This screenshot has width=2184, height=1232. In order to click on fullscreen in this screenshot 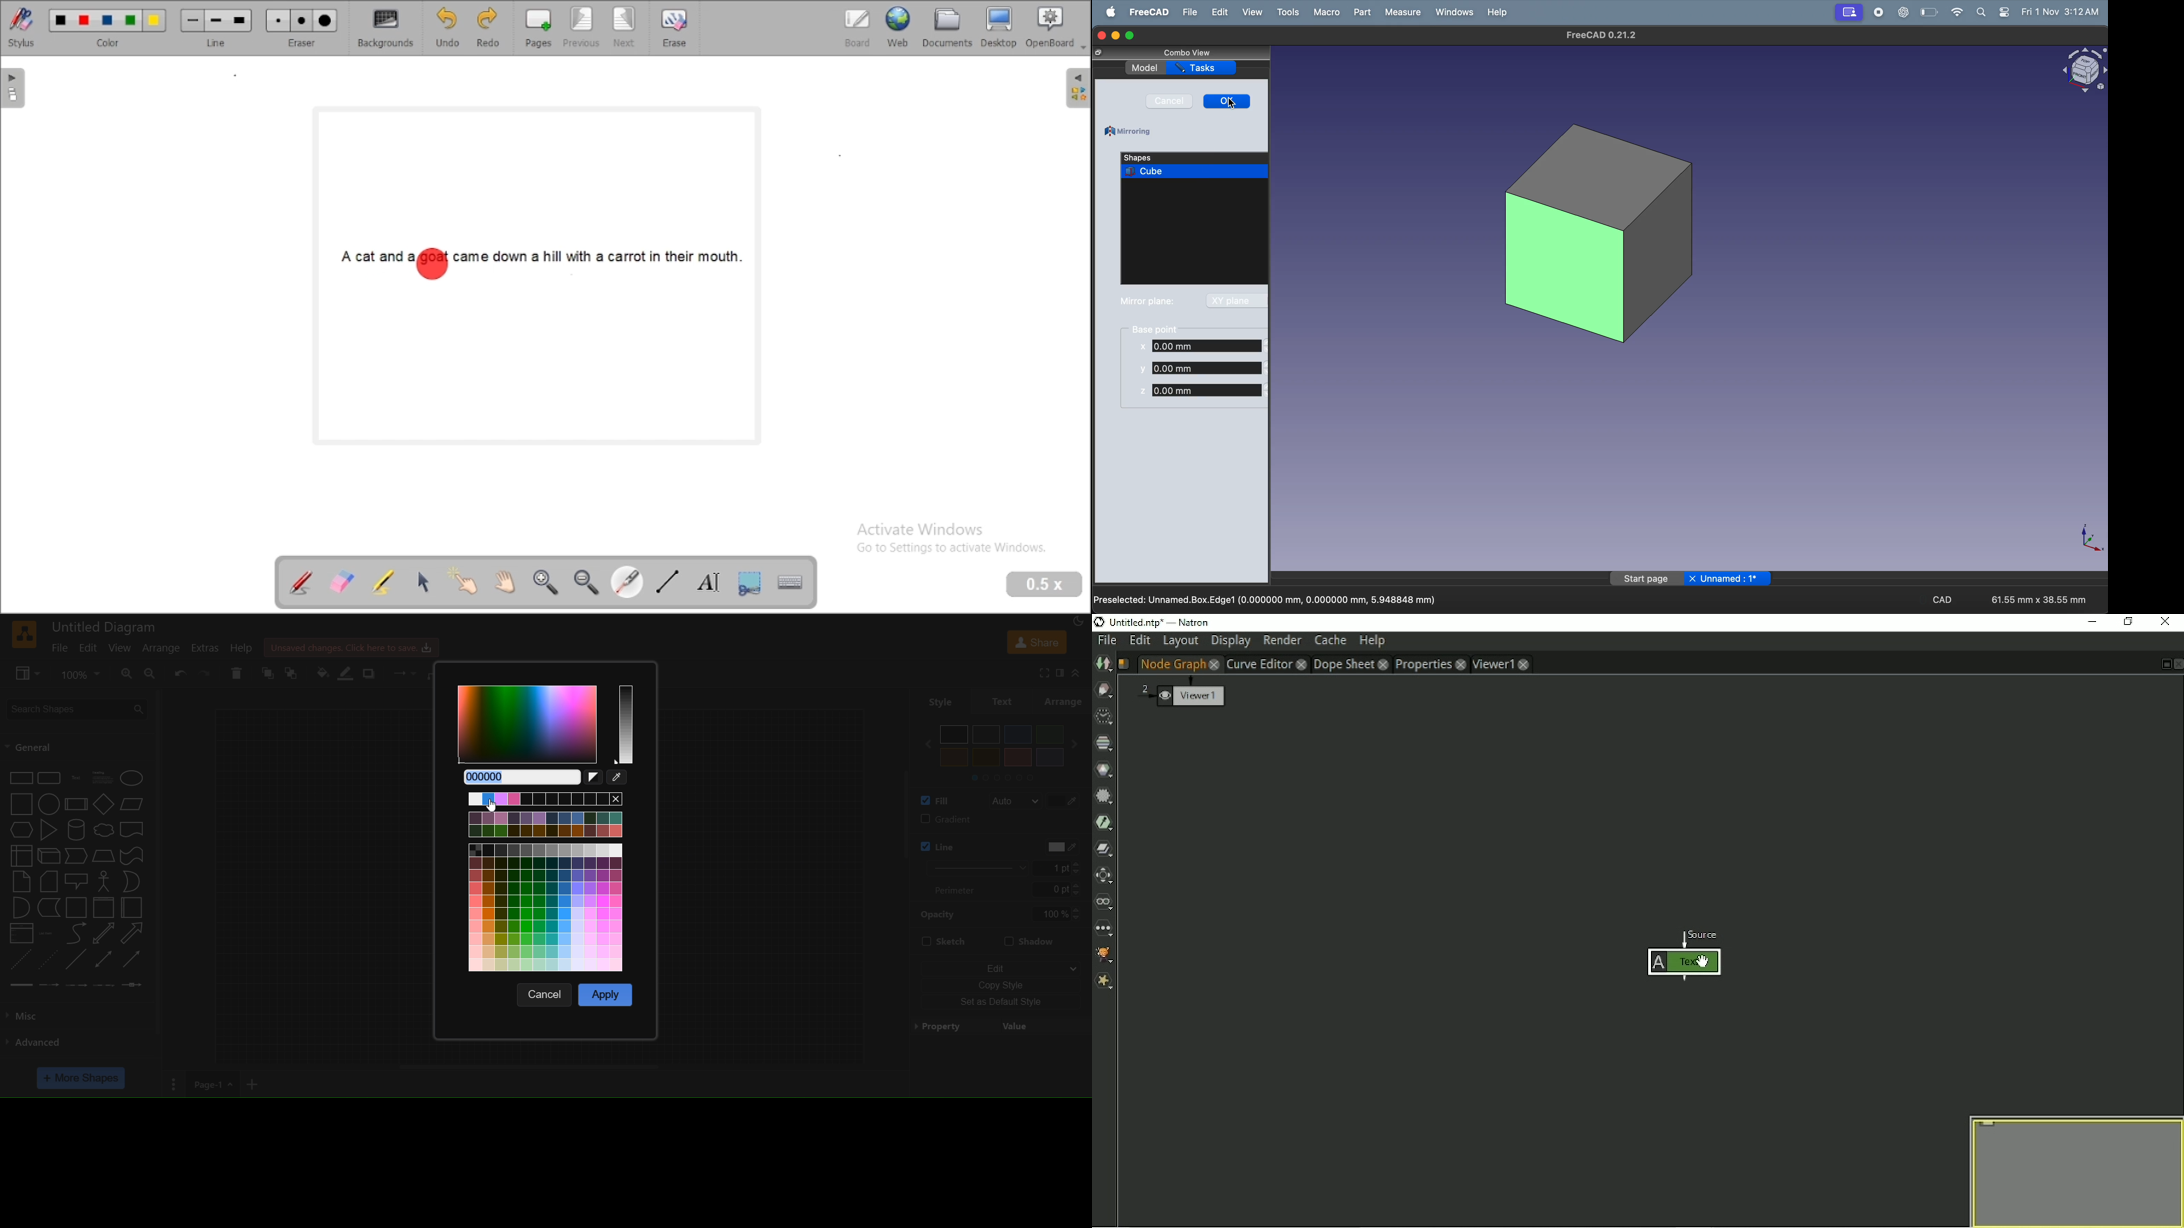, I will do `click(1041, 673)`.